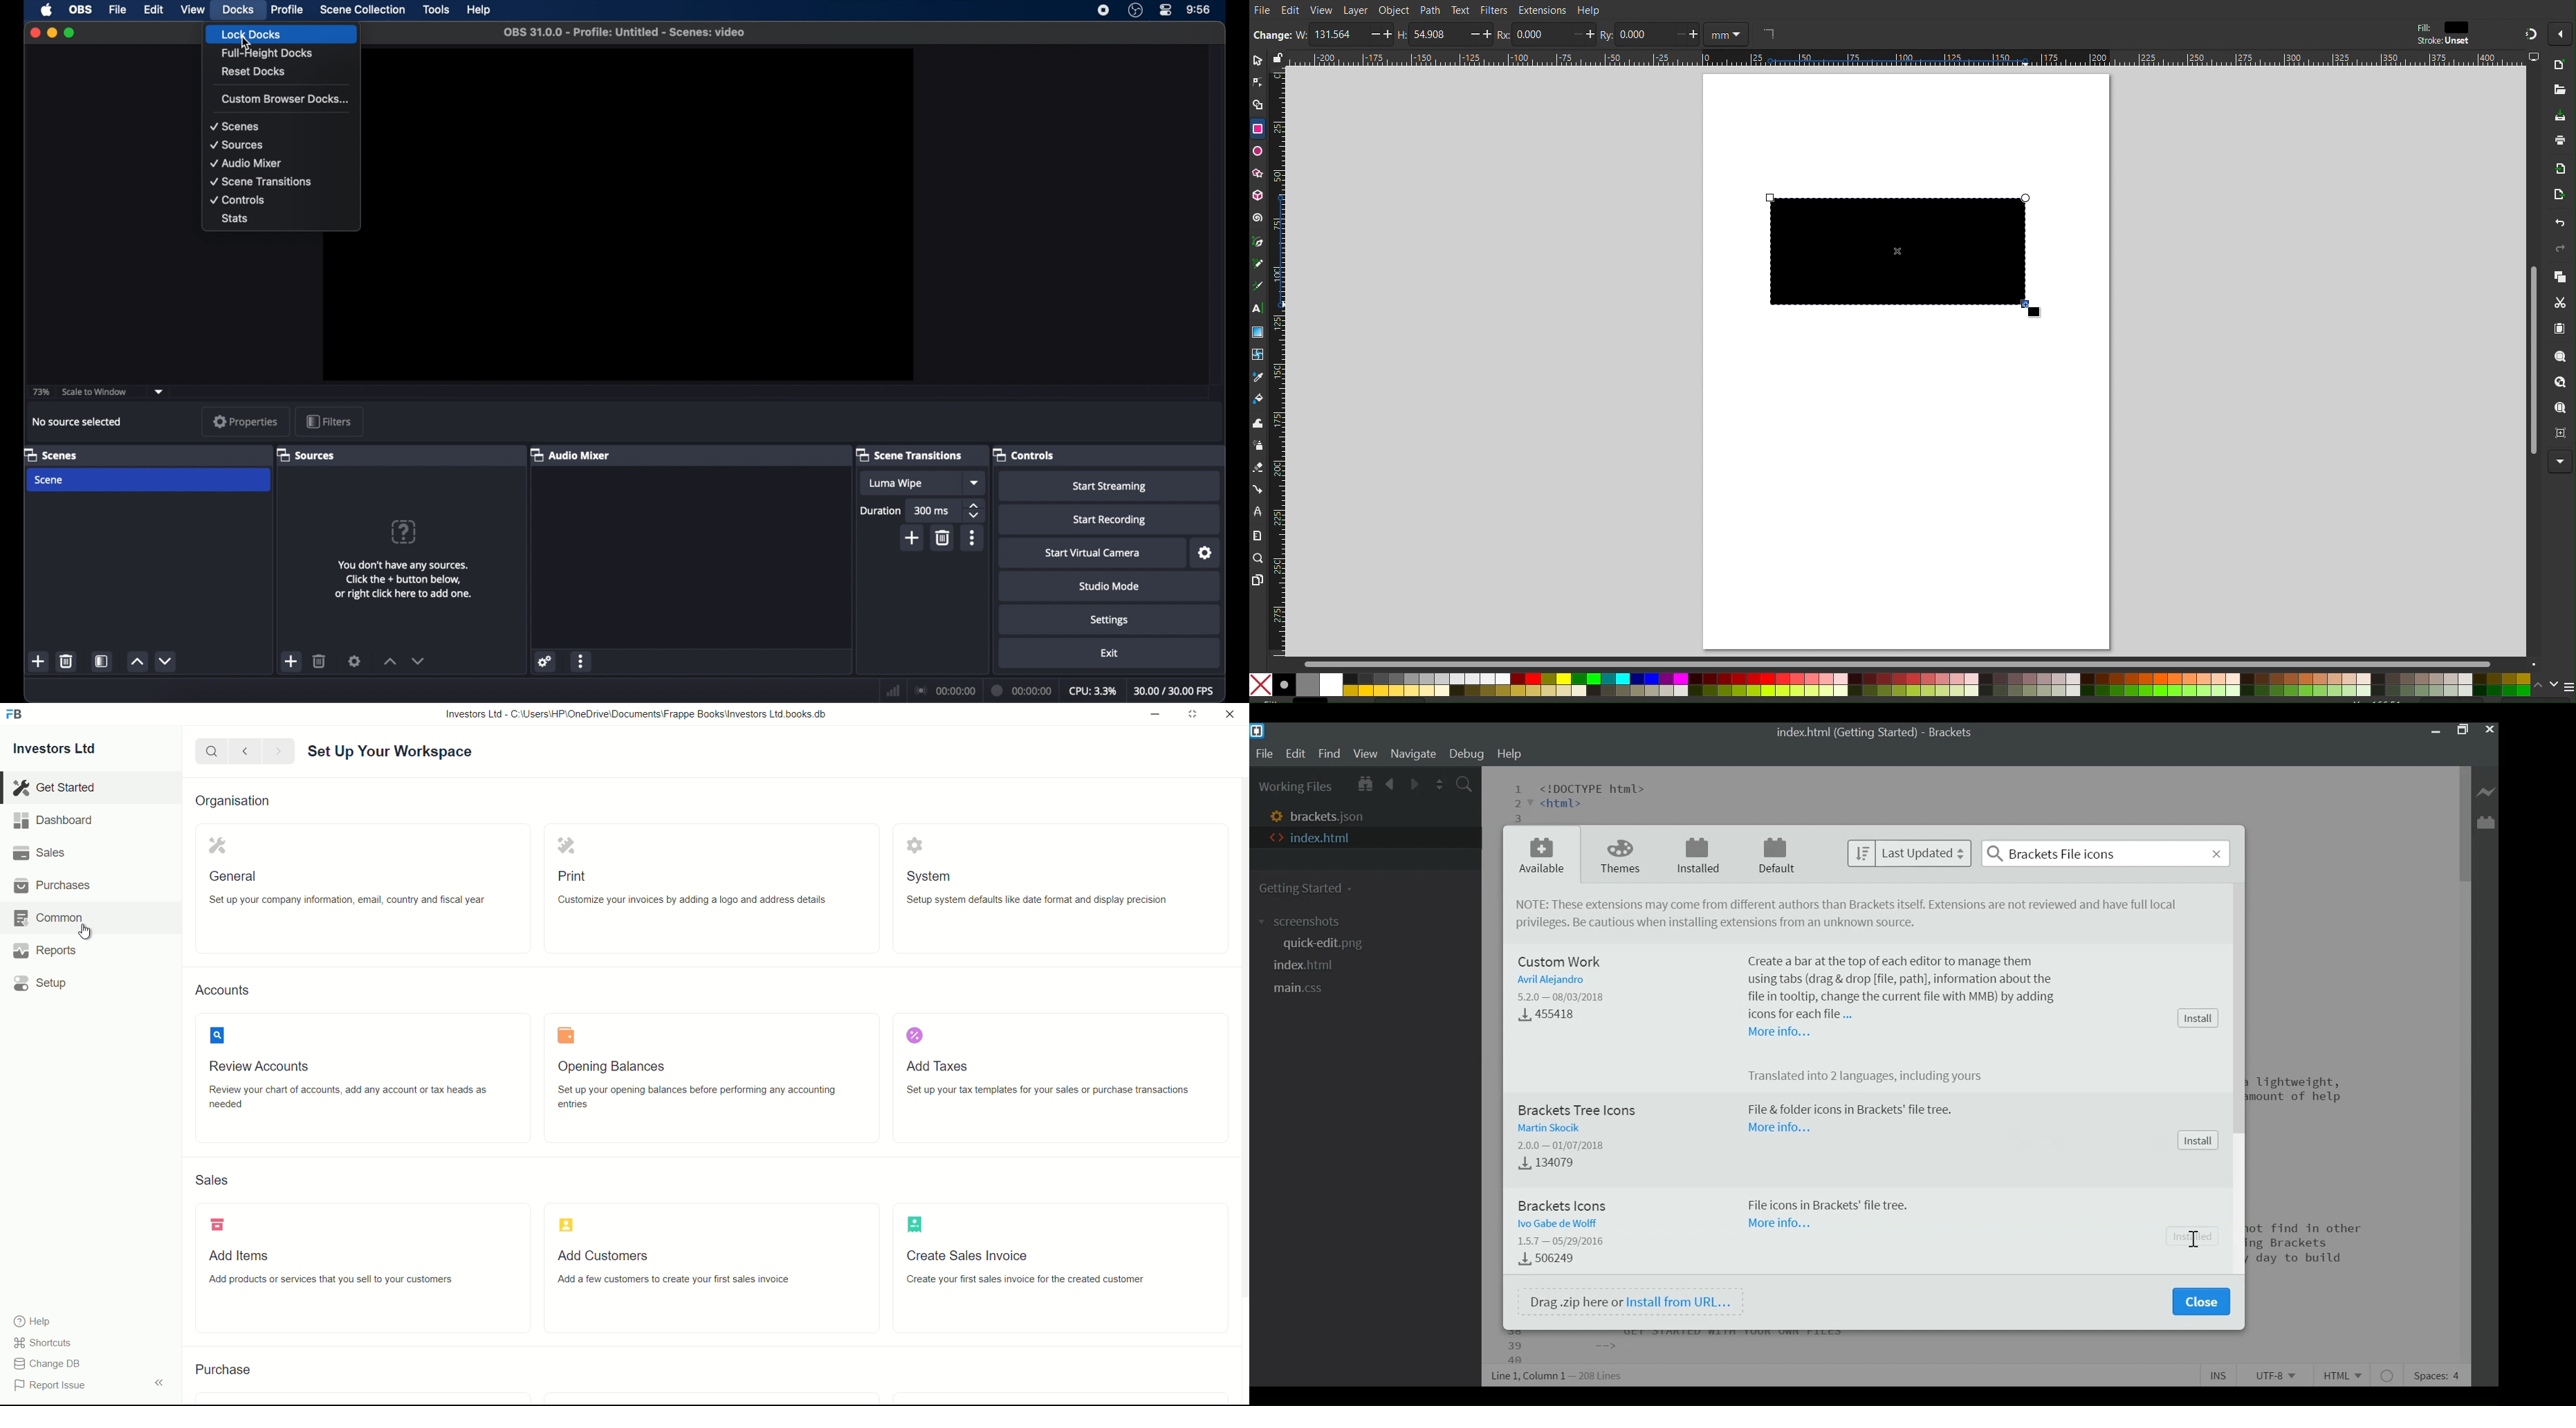 This screenshot has width=2576, height=1428. Describe the element at coordinates (53, 456) in the screenshot. I see `scenes` at that location.